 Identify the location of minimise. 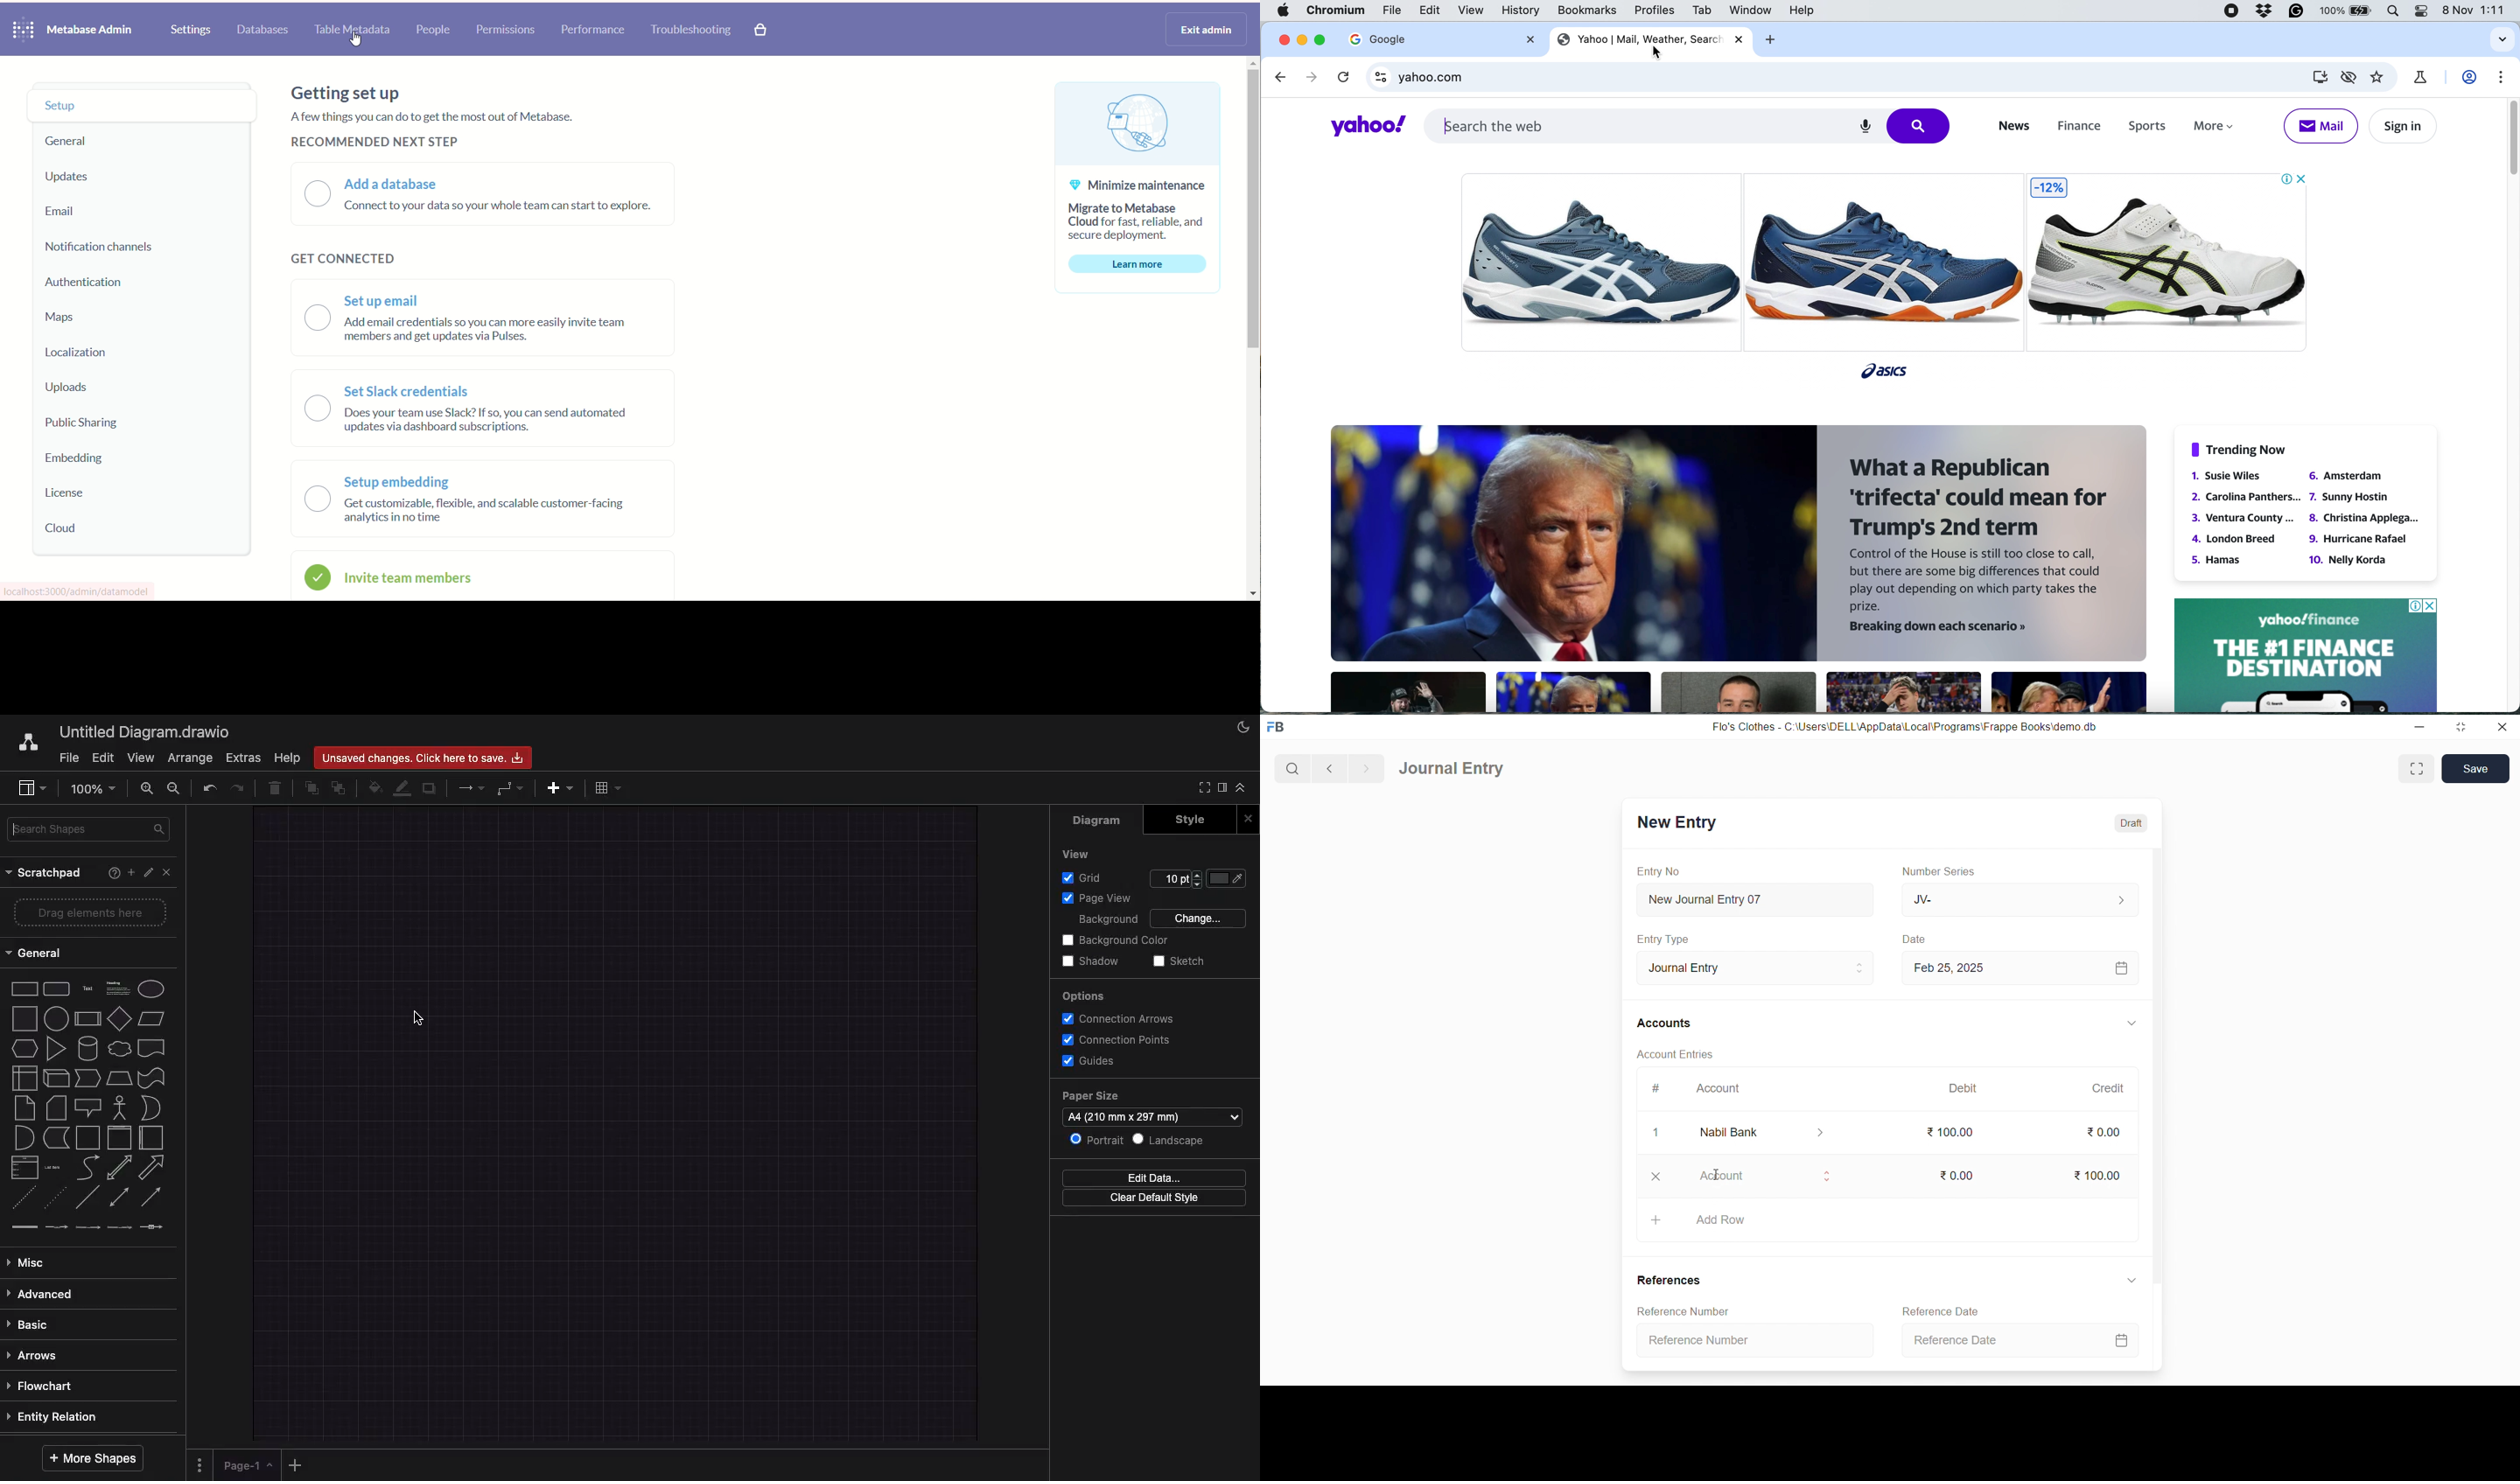
(1303, 39).